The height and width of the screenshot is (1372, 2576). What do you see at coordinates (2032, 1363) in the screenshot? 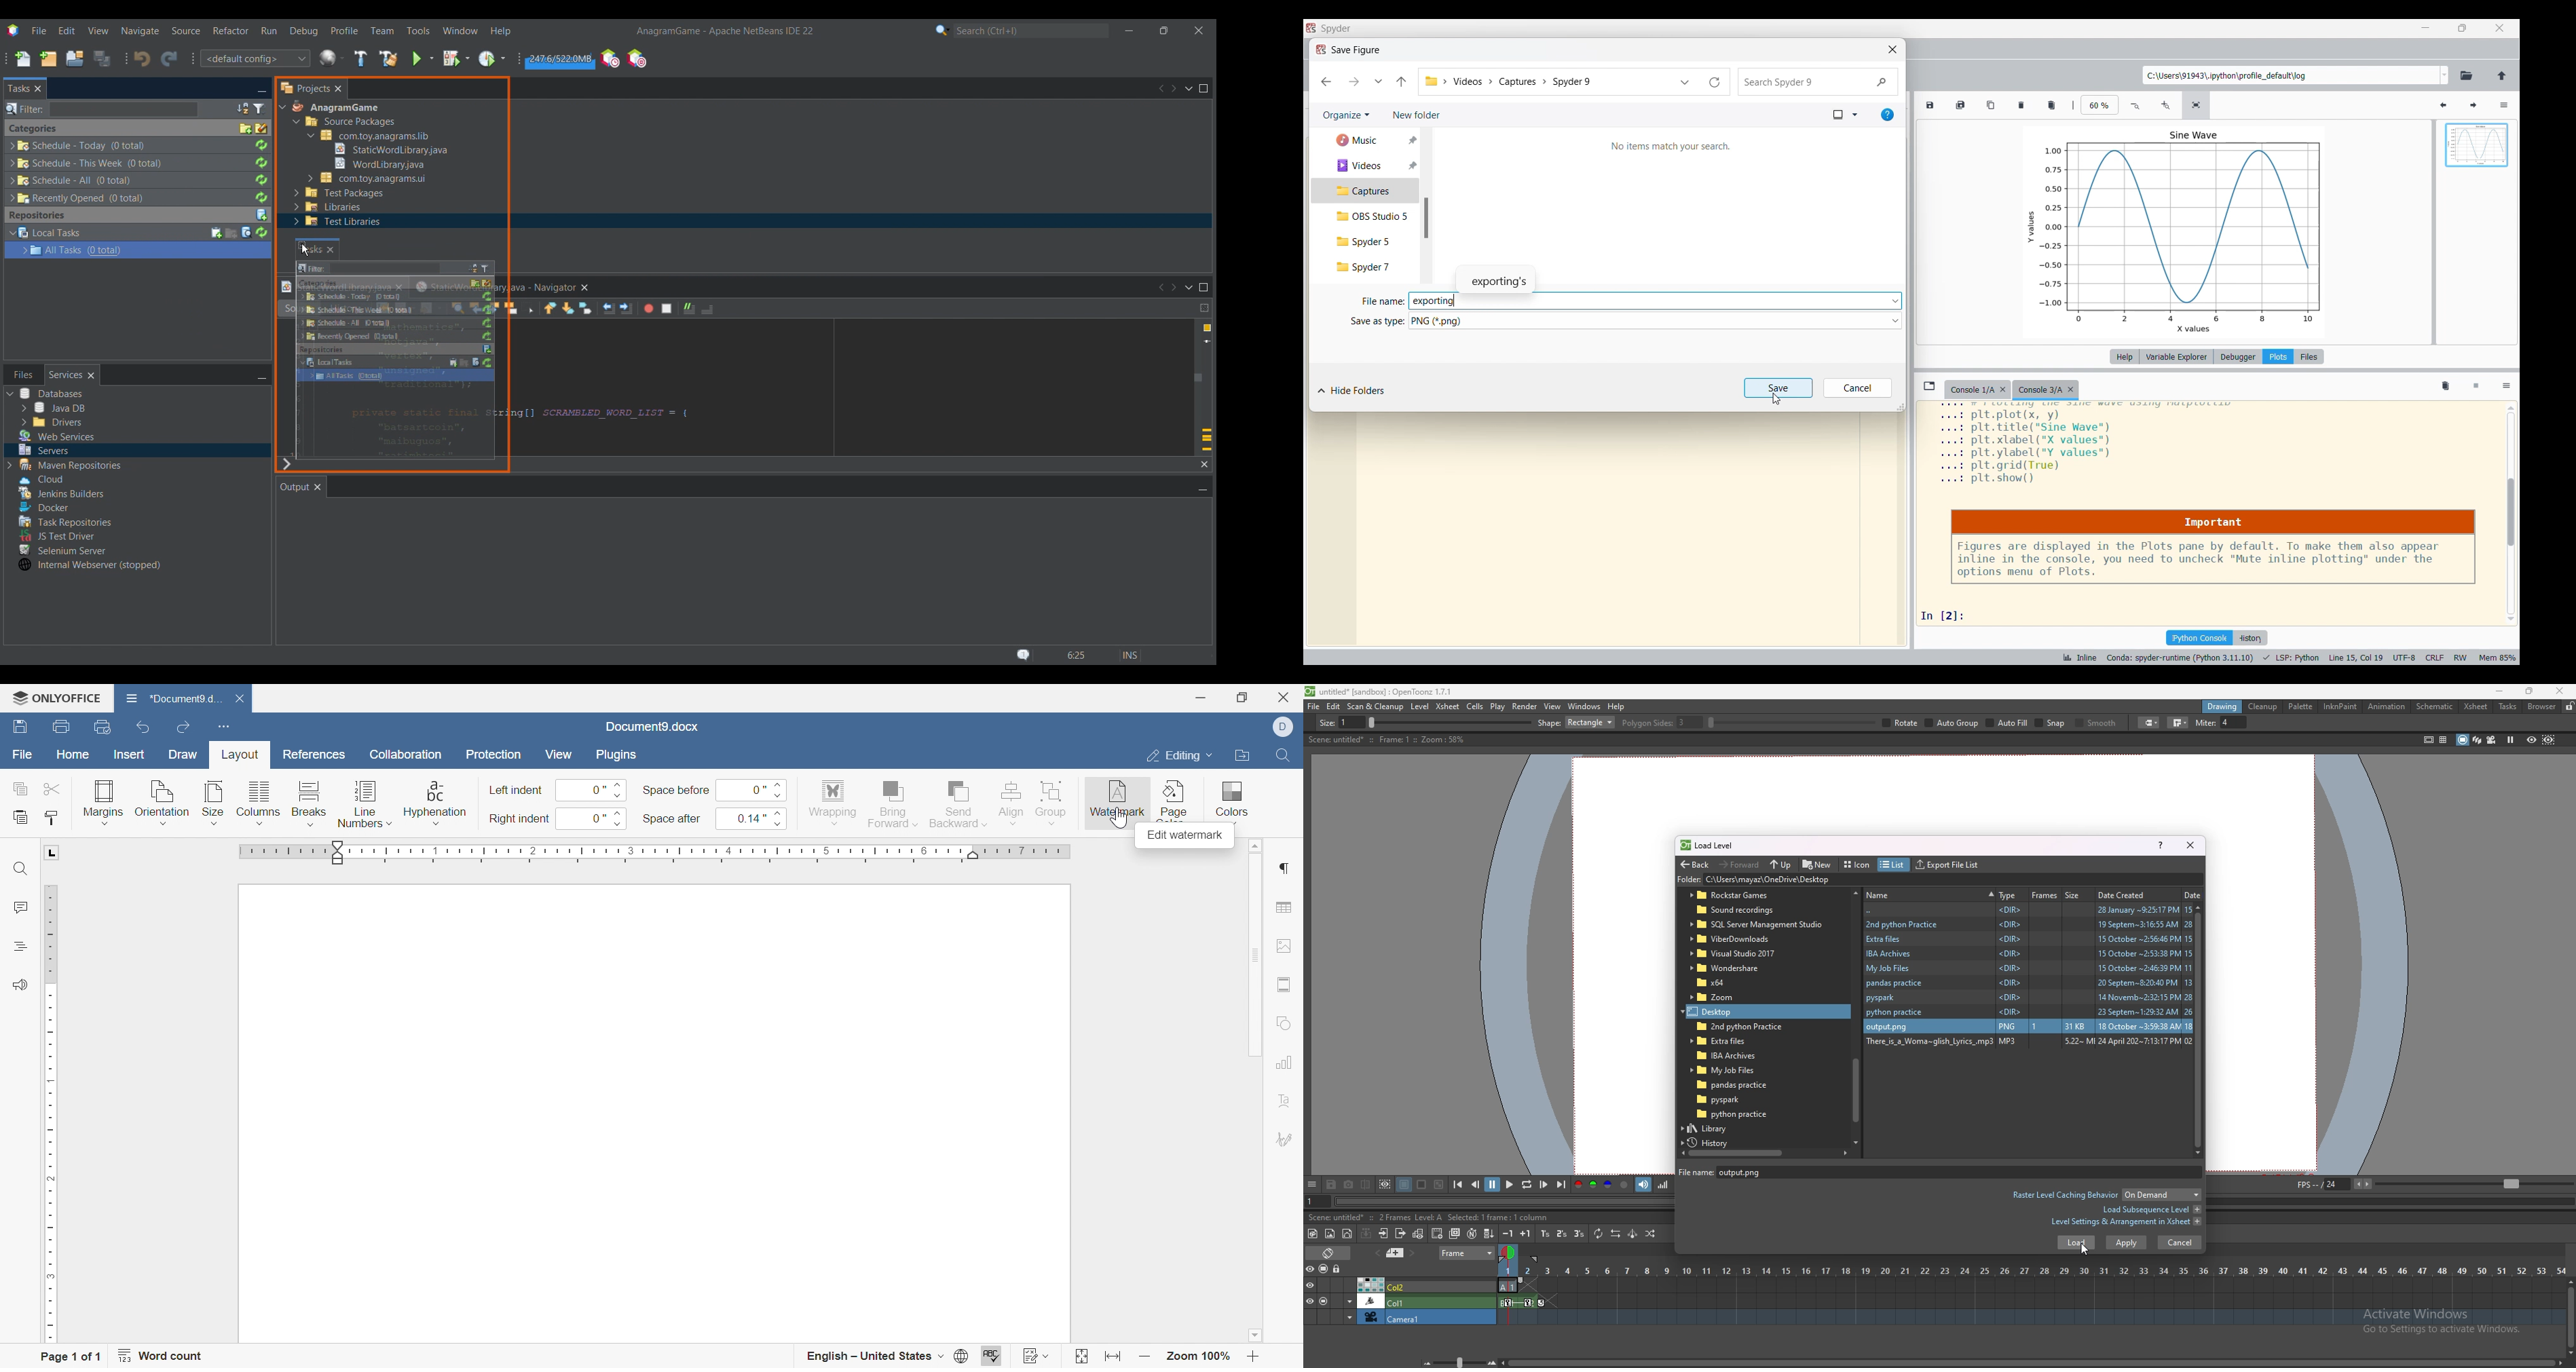
I see `scroll bar` at bounding box center [2032, 1363].